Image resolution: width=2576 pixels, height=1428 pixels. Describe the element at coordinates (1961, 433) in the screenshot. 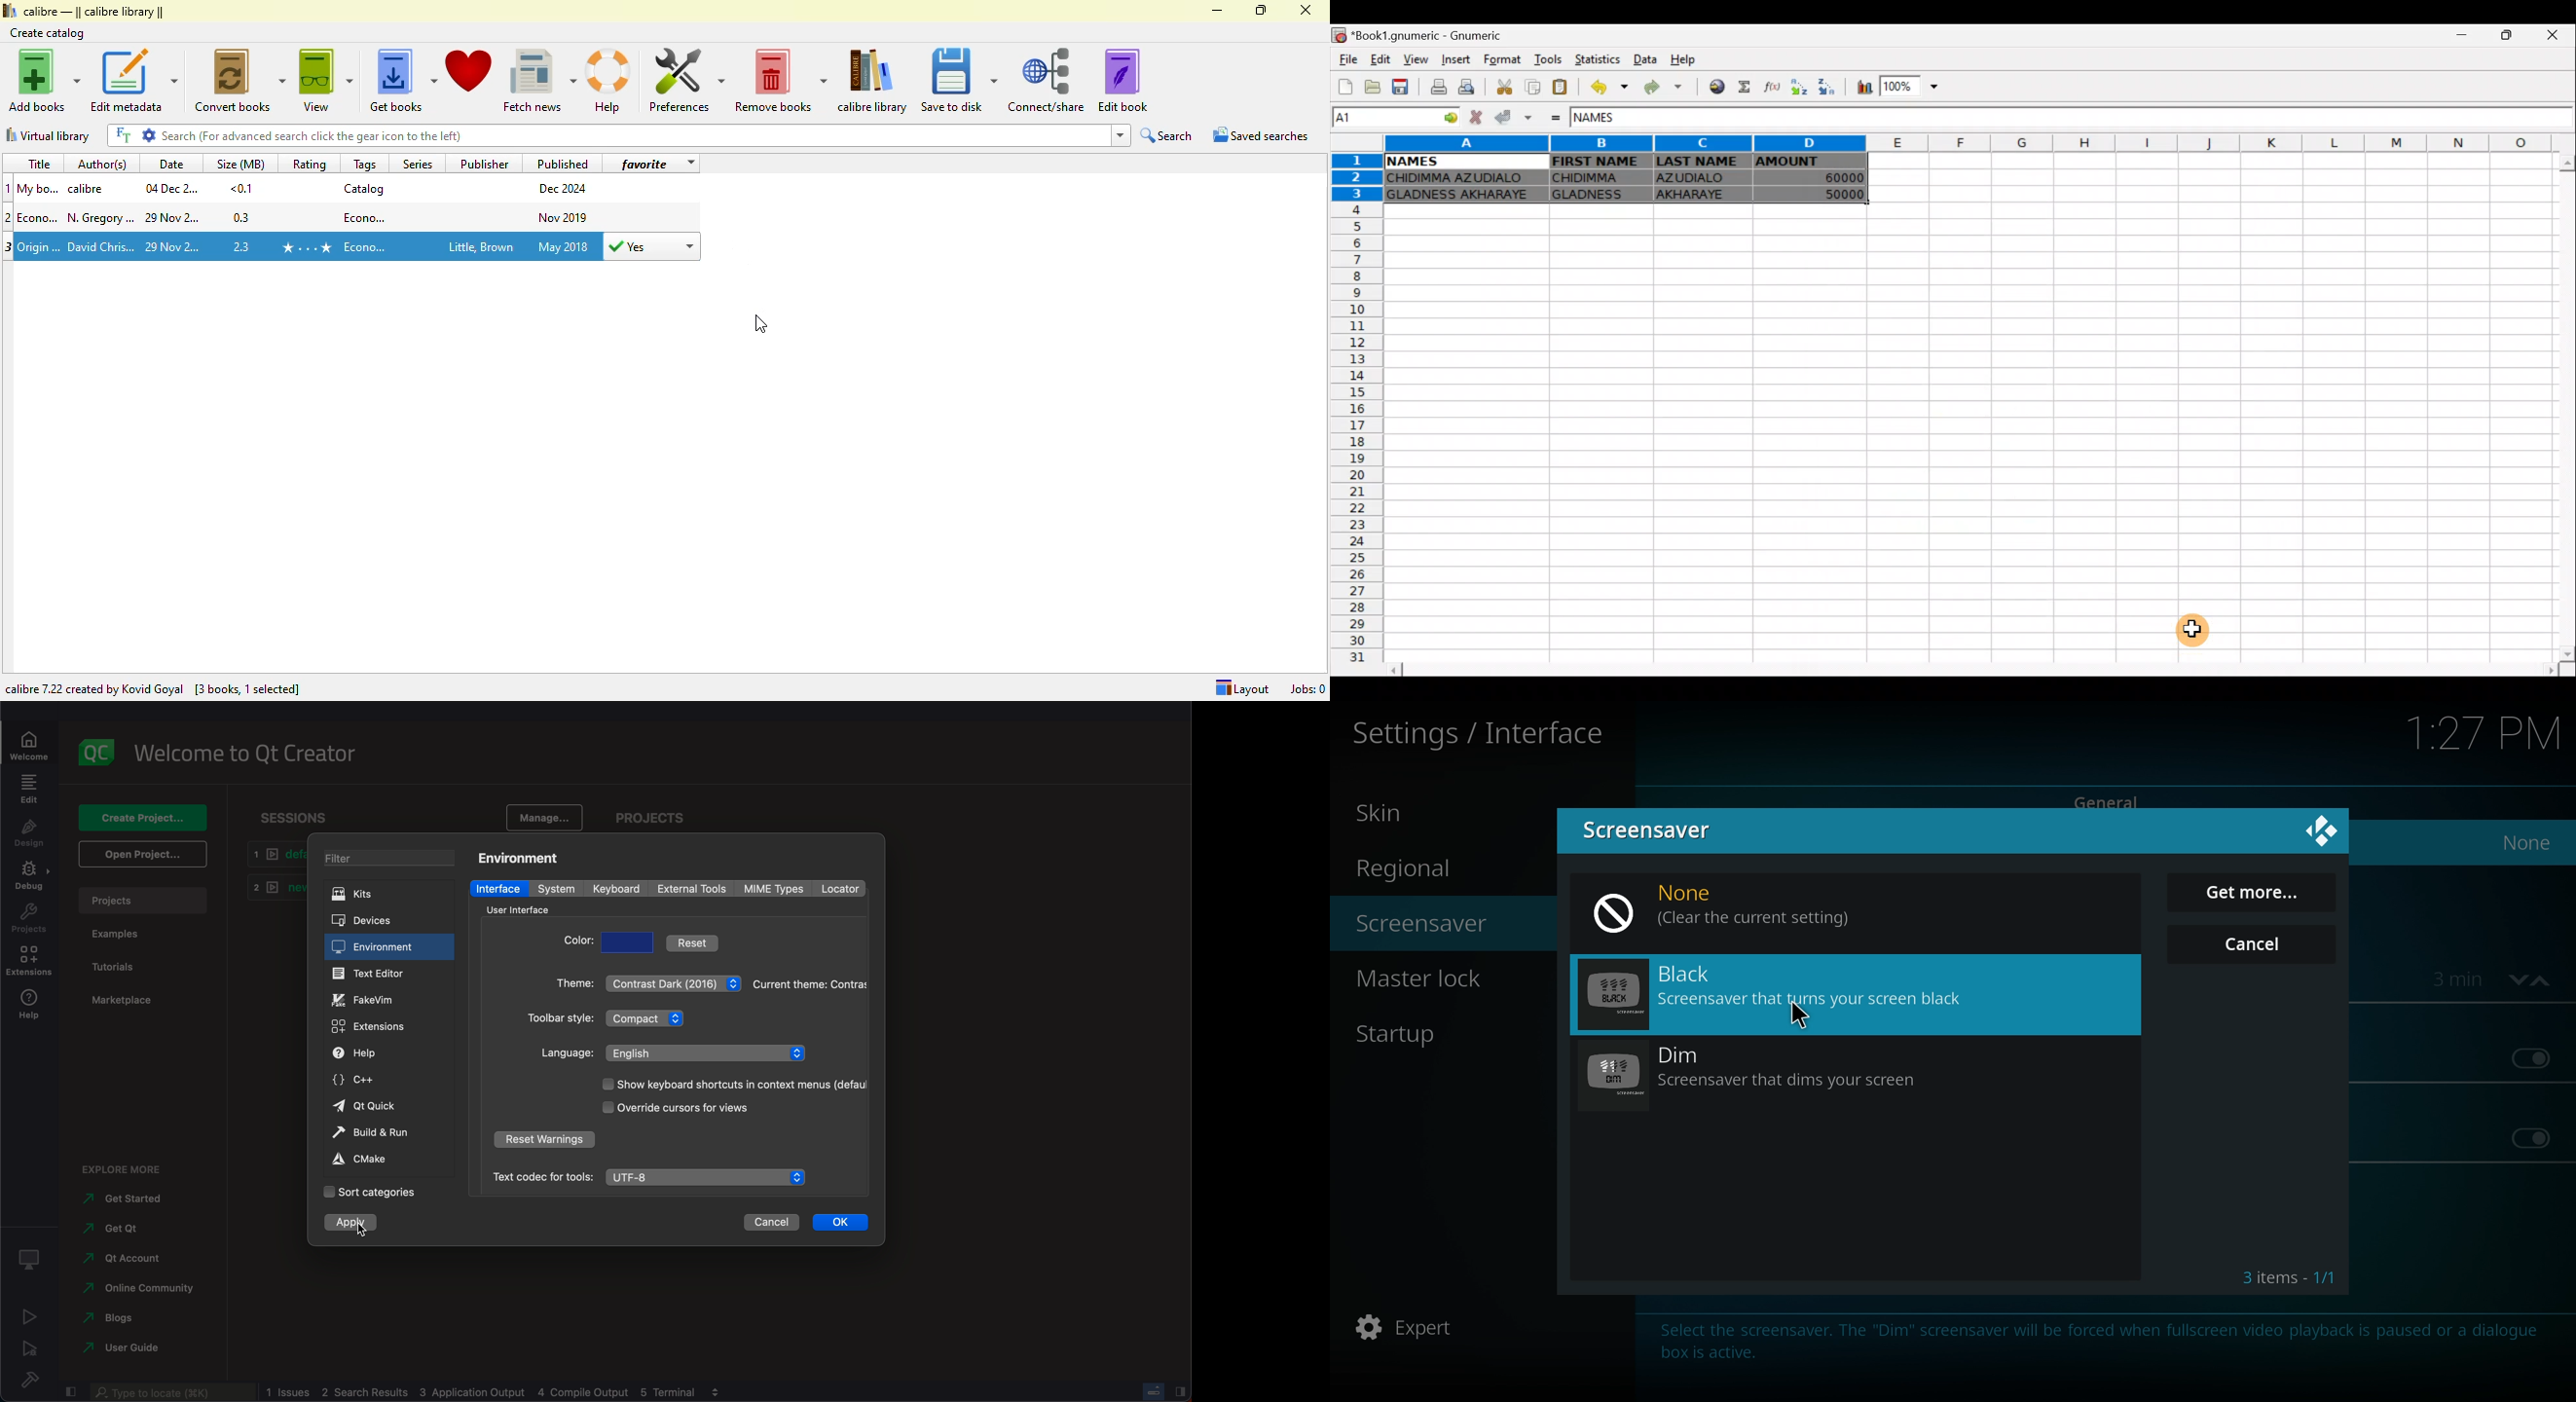

I see `Cells` at that location.